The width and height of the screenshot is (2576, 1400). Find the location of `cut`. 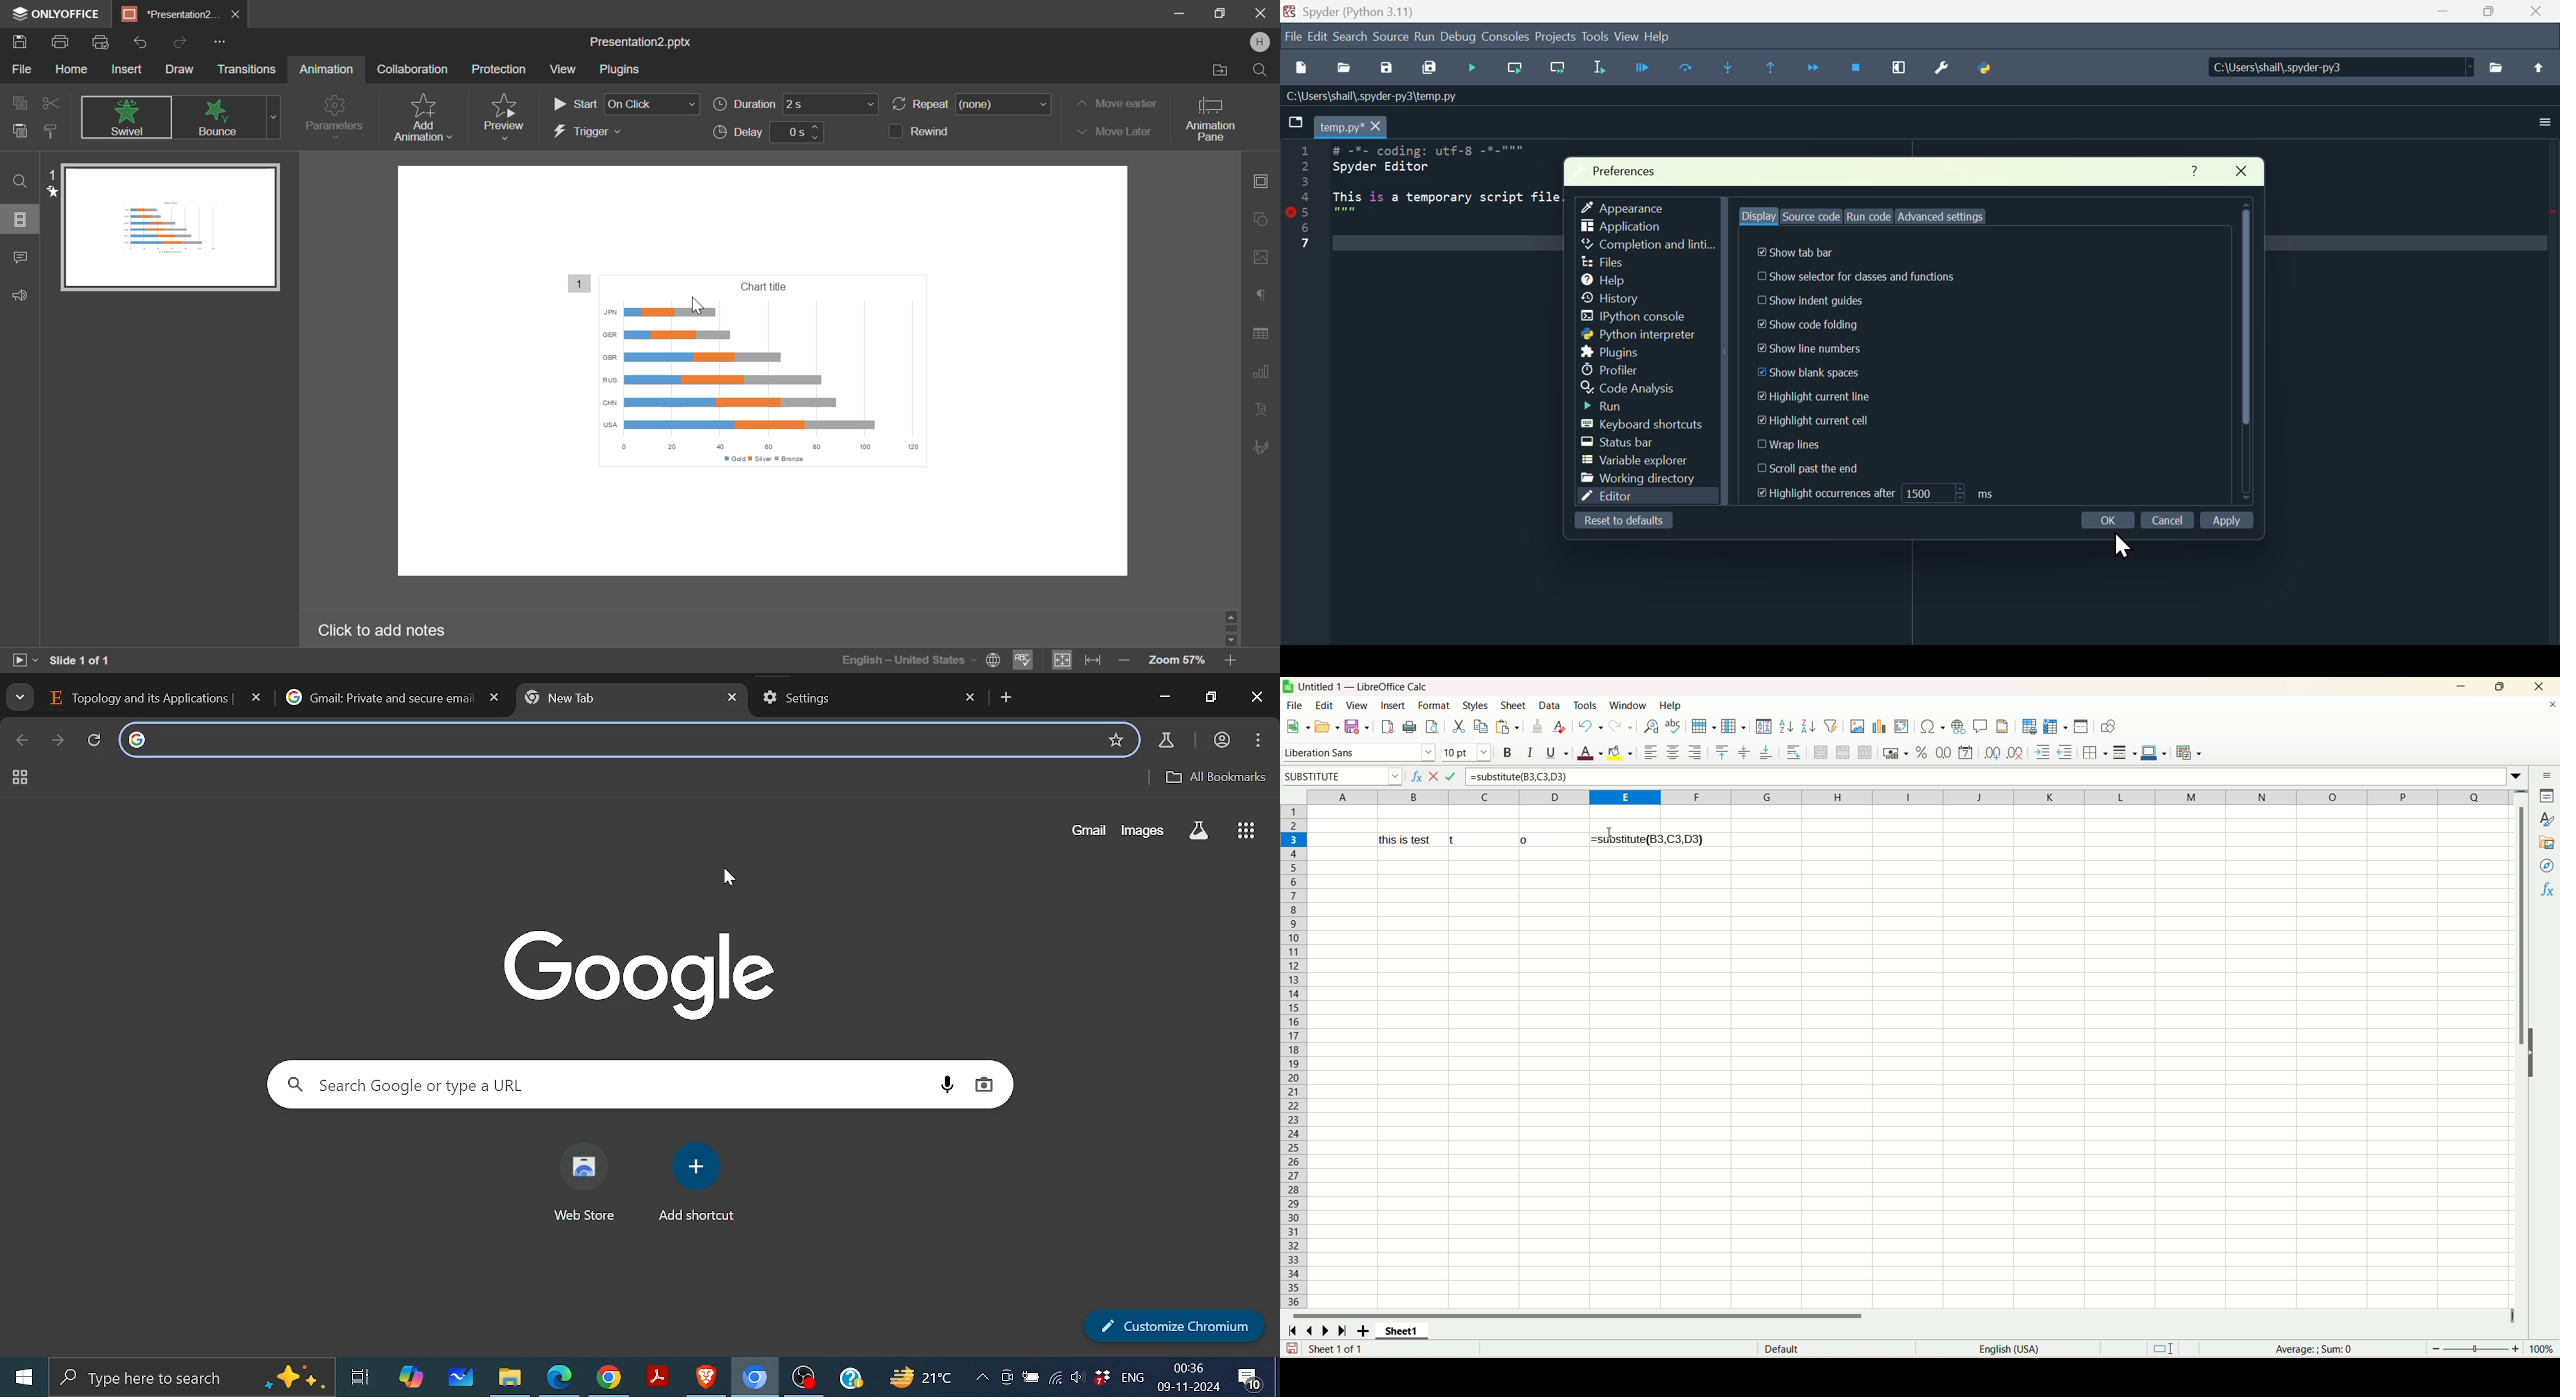

cut is located at coordinates (1458, 728).